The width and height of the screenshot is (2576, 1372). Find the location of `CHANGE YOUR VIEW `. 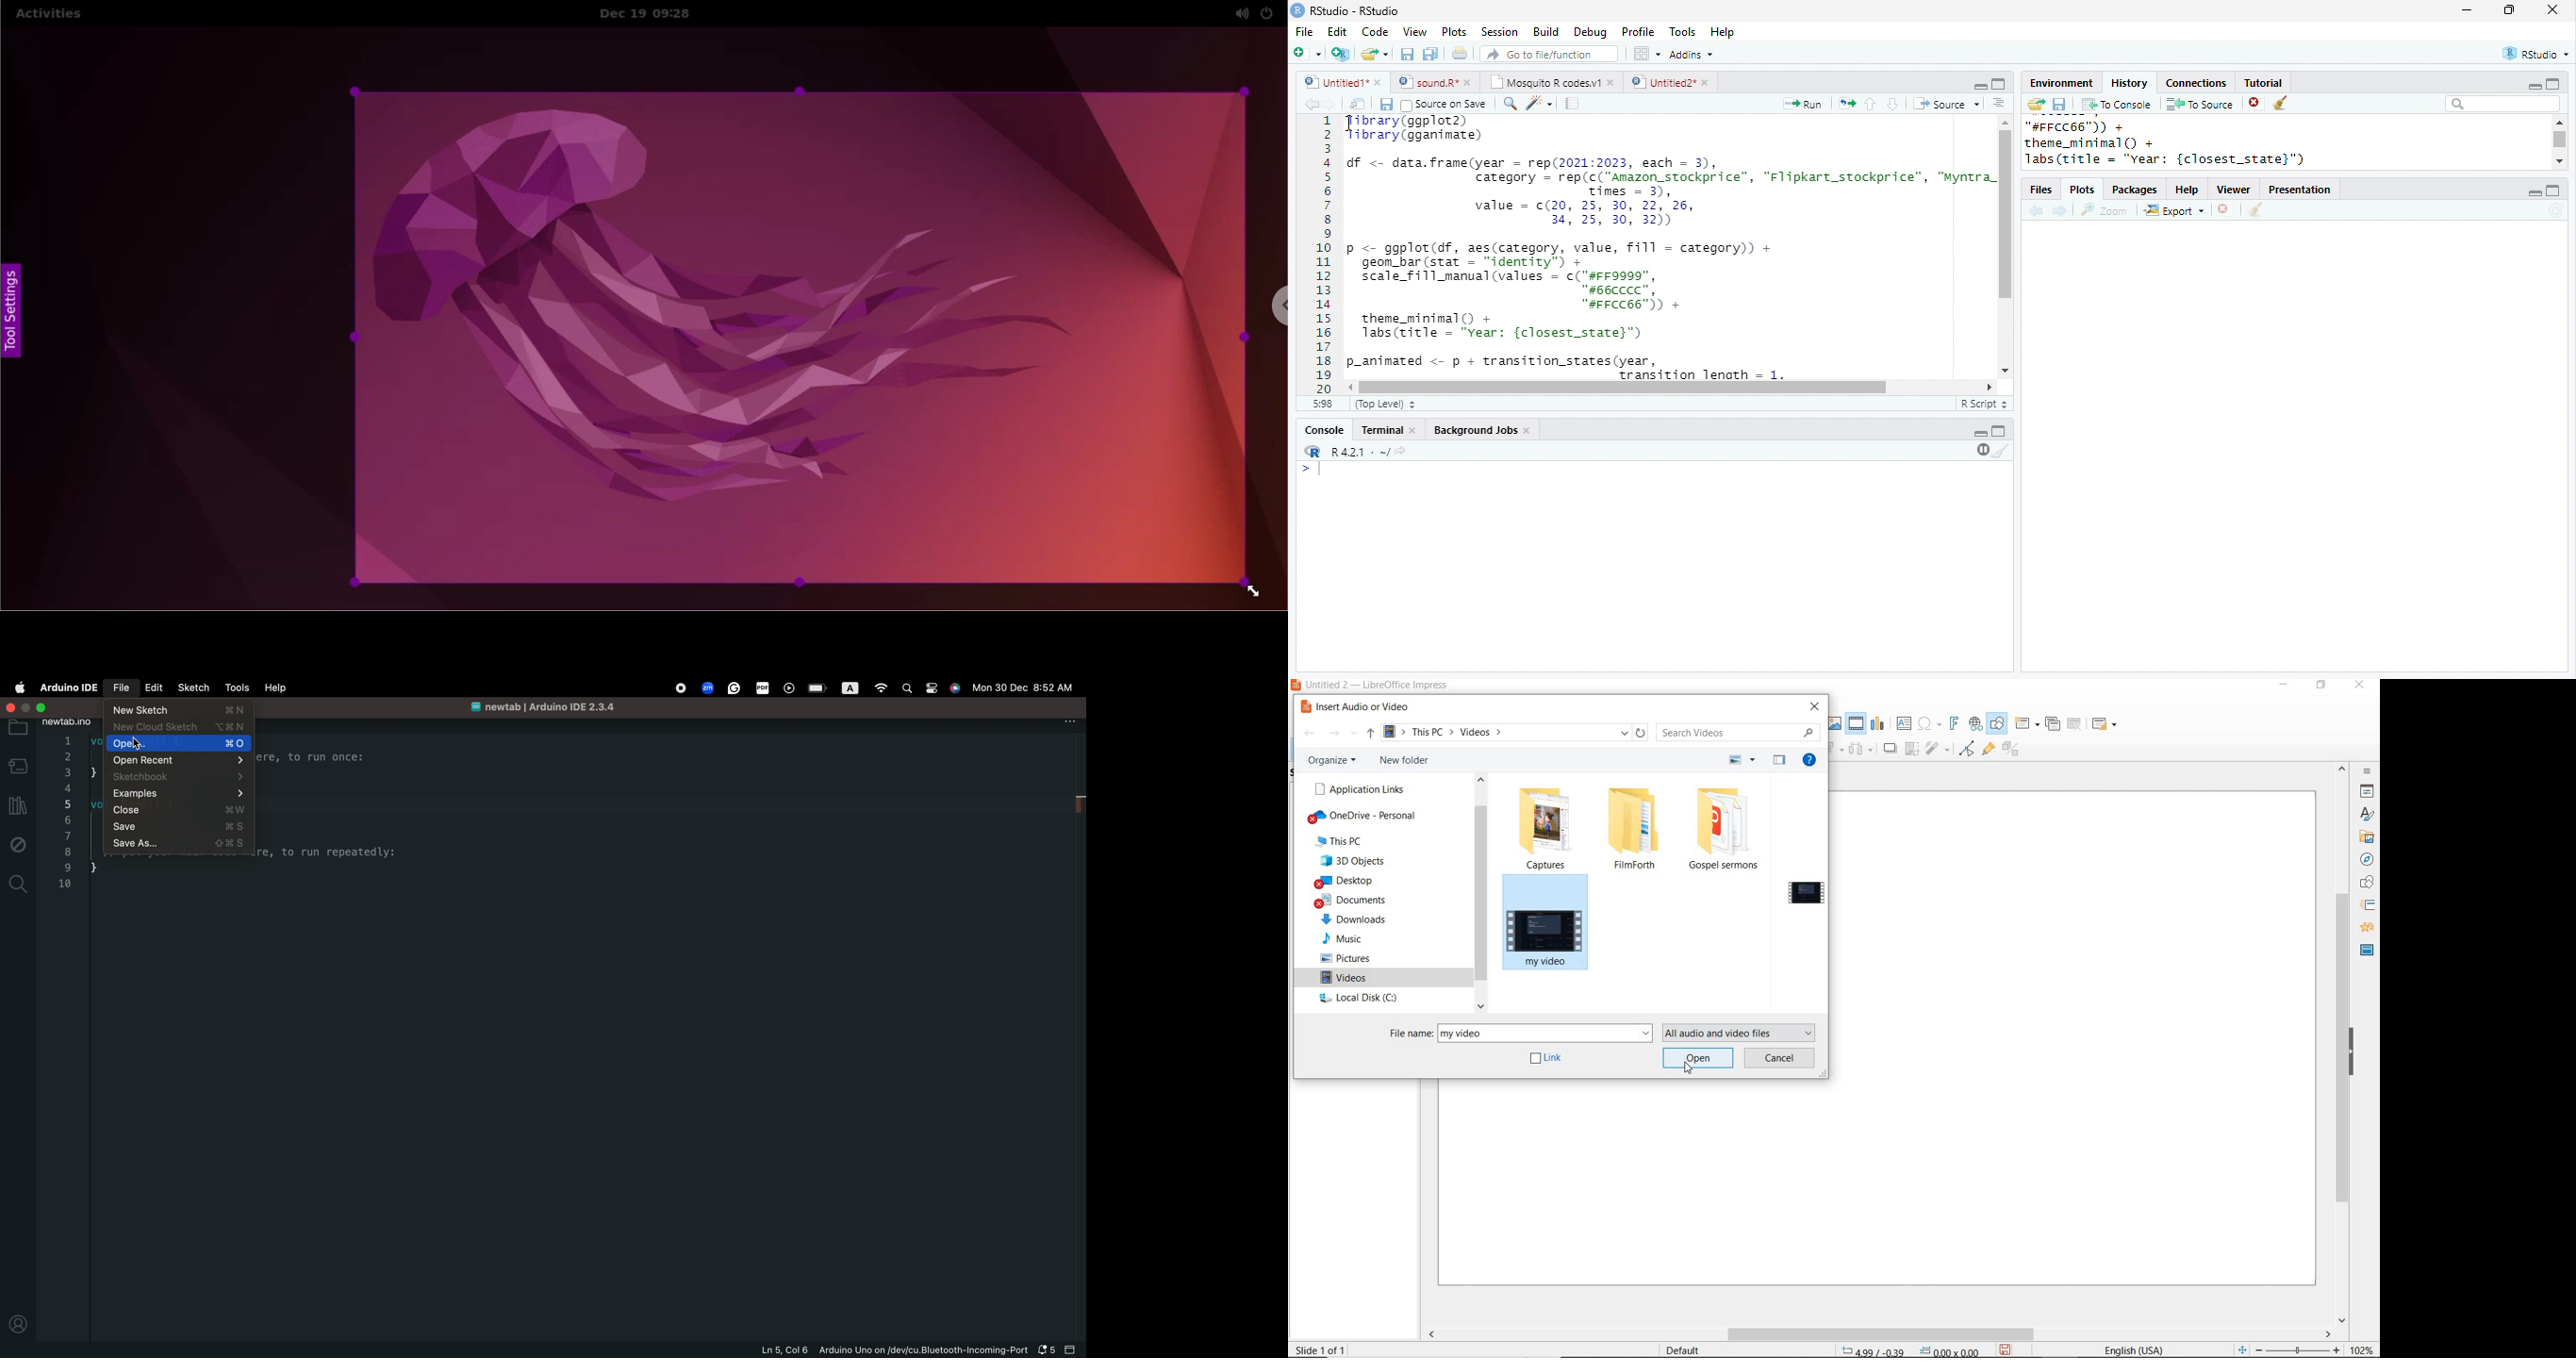

CHANGE YOUR VIEW  is located at coordinates (1744, 759).